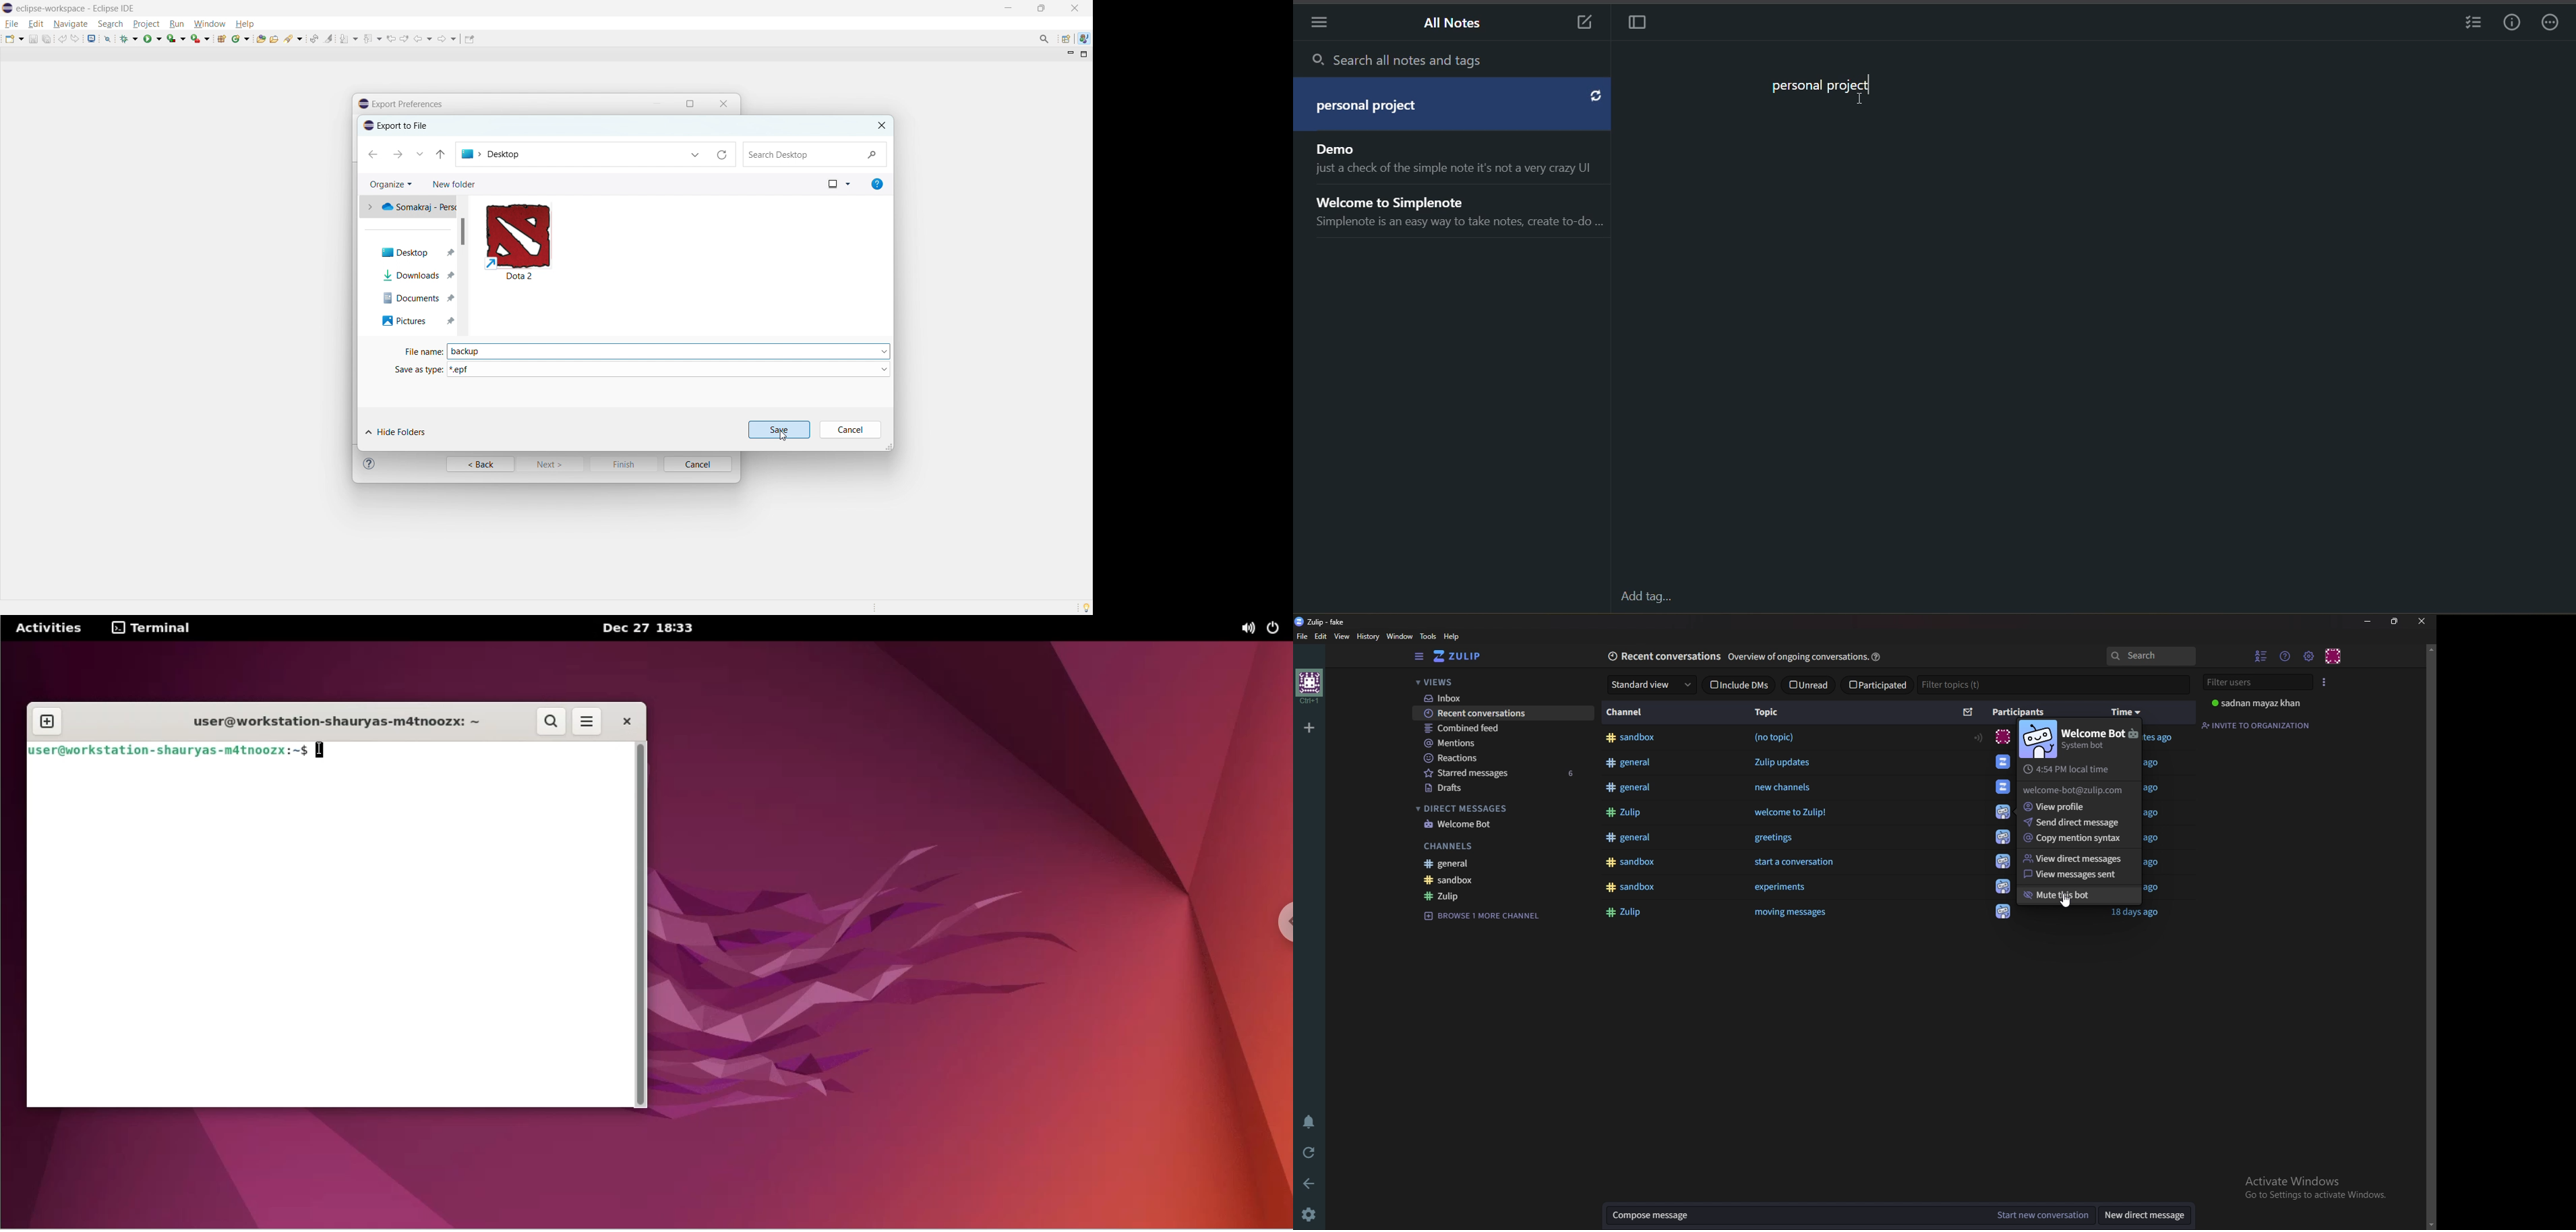 The width and height of the screenshot is (2576, 1232). Describe the element at coordinates (2127, 713) in the screenshot. I see `time` at that location.